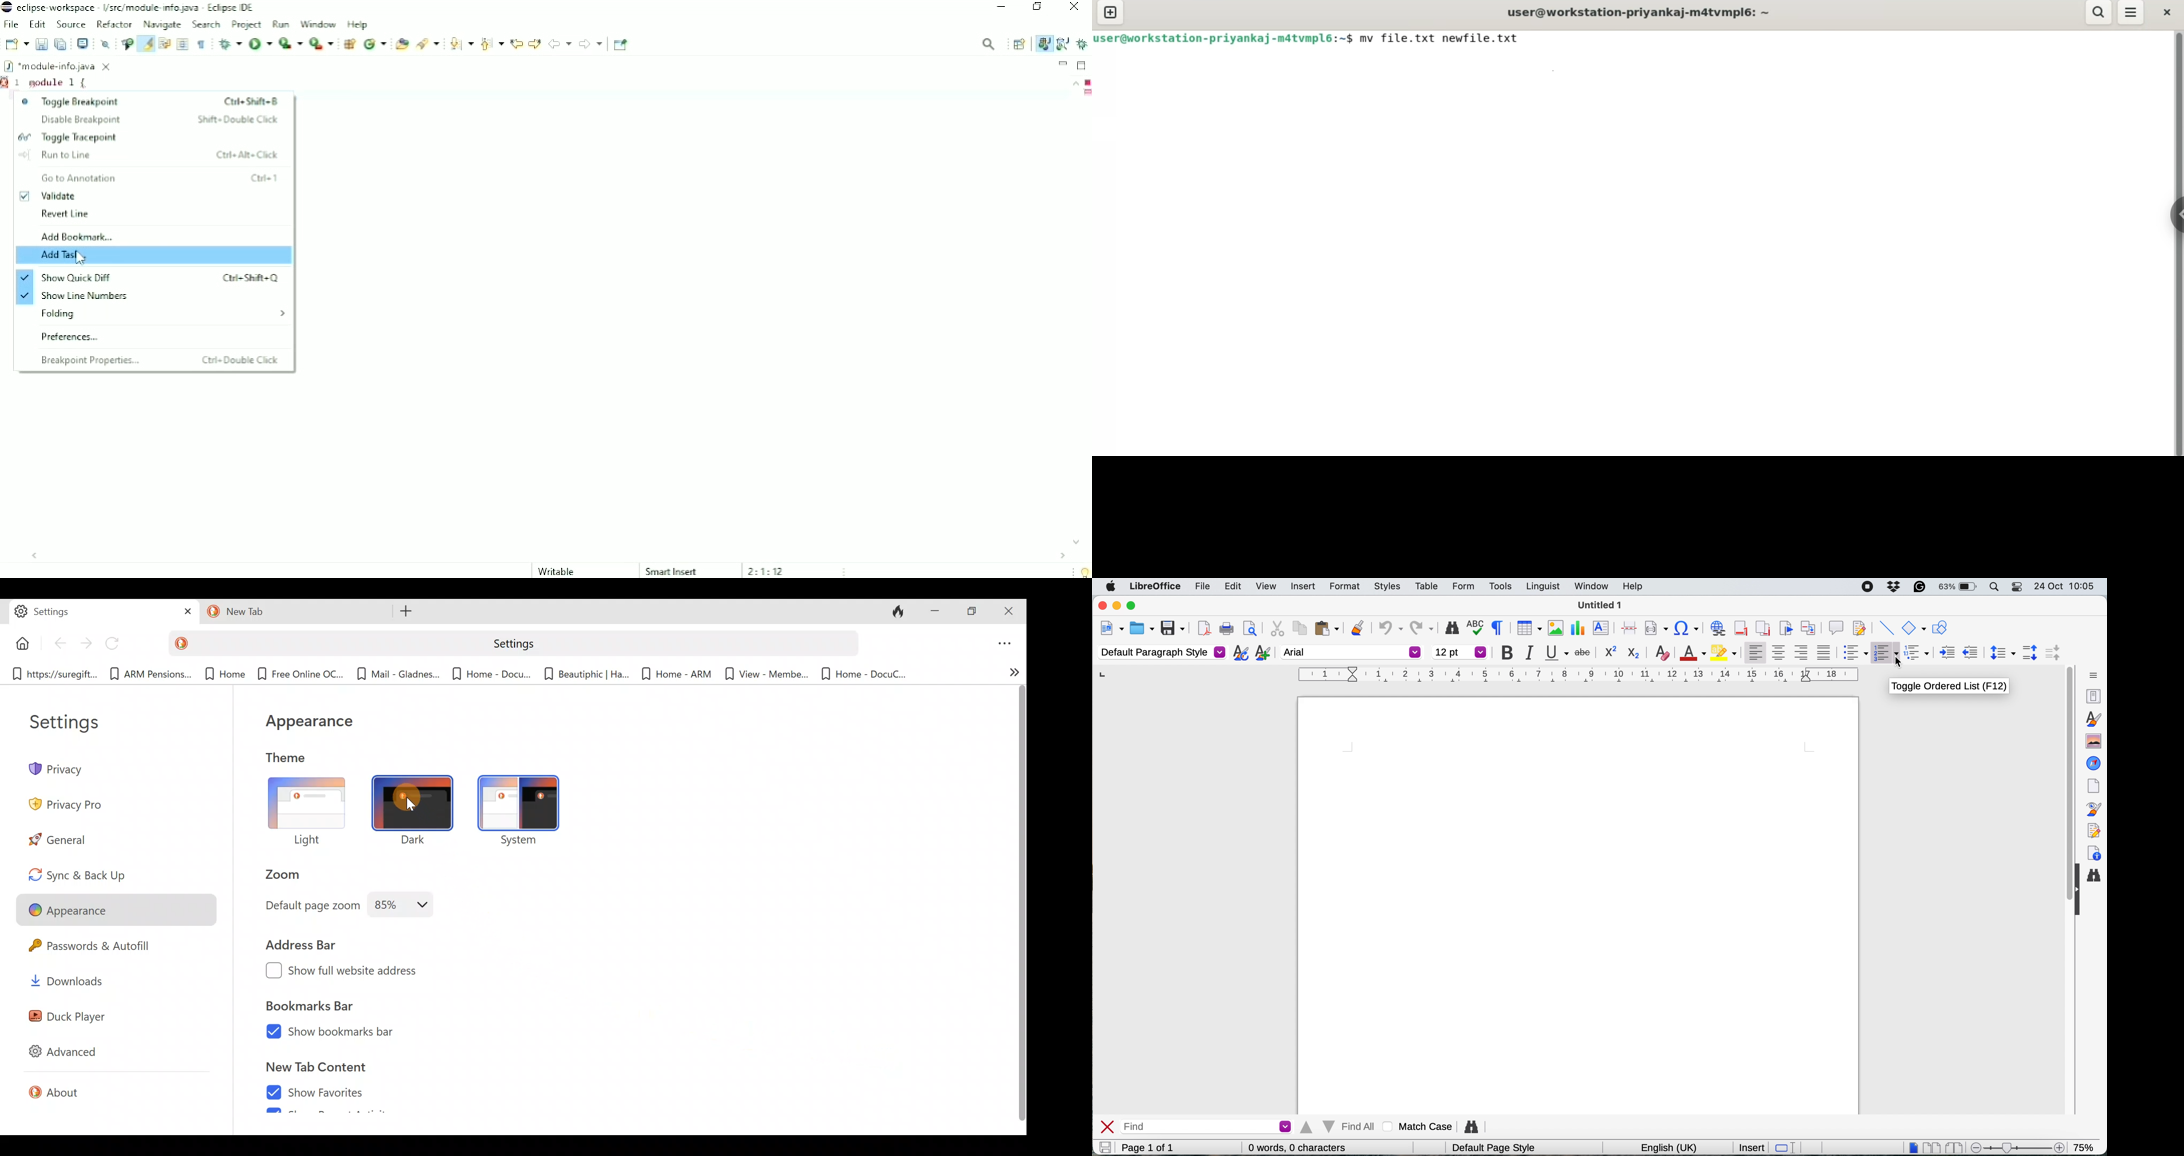  I want to click on grammarly, so click(1918, 586).